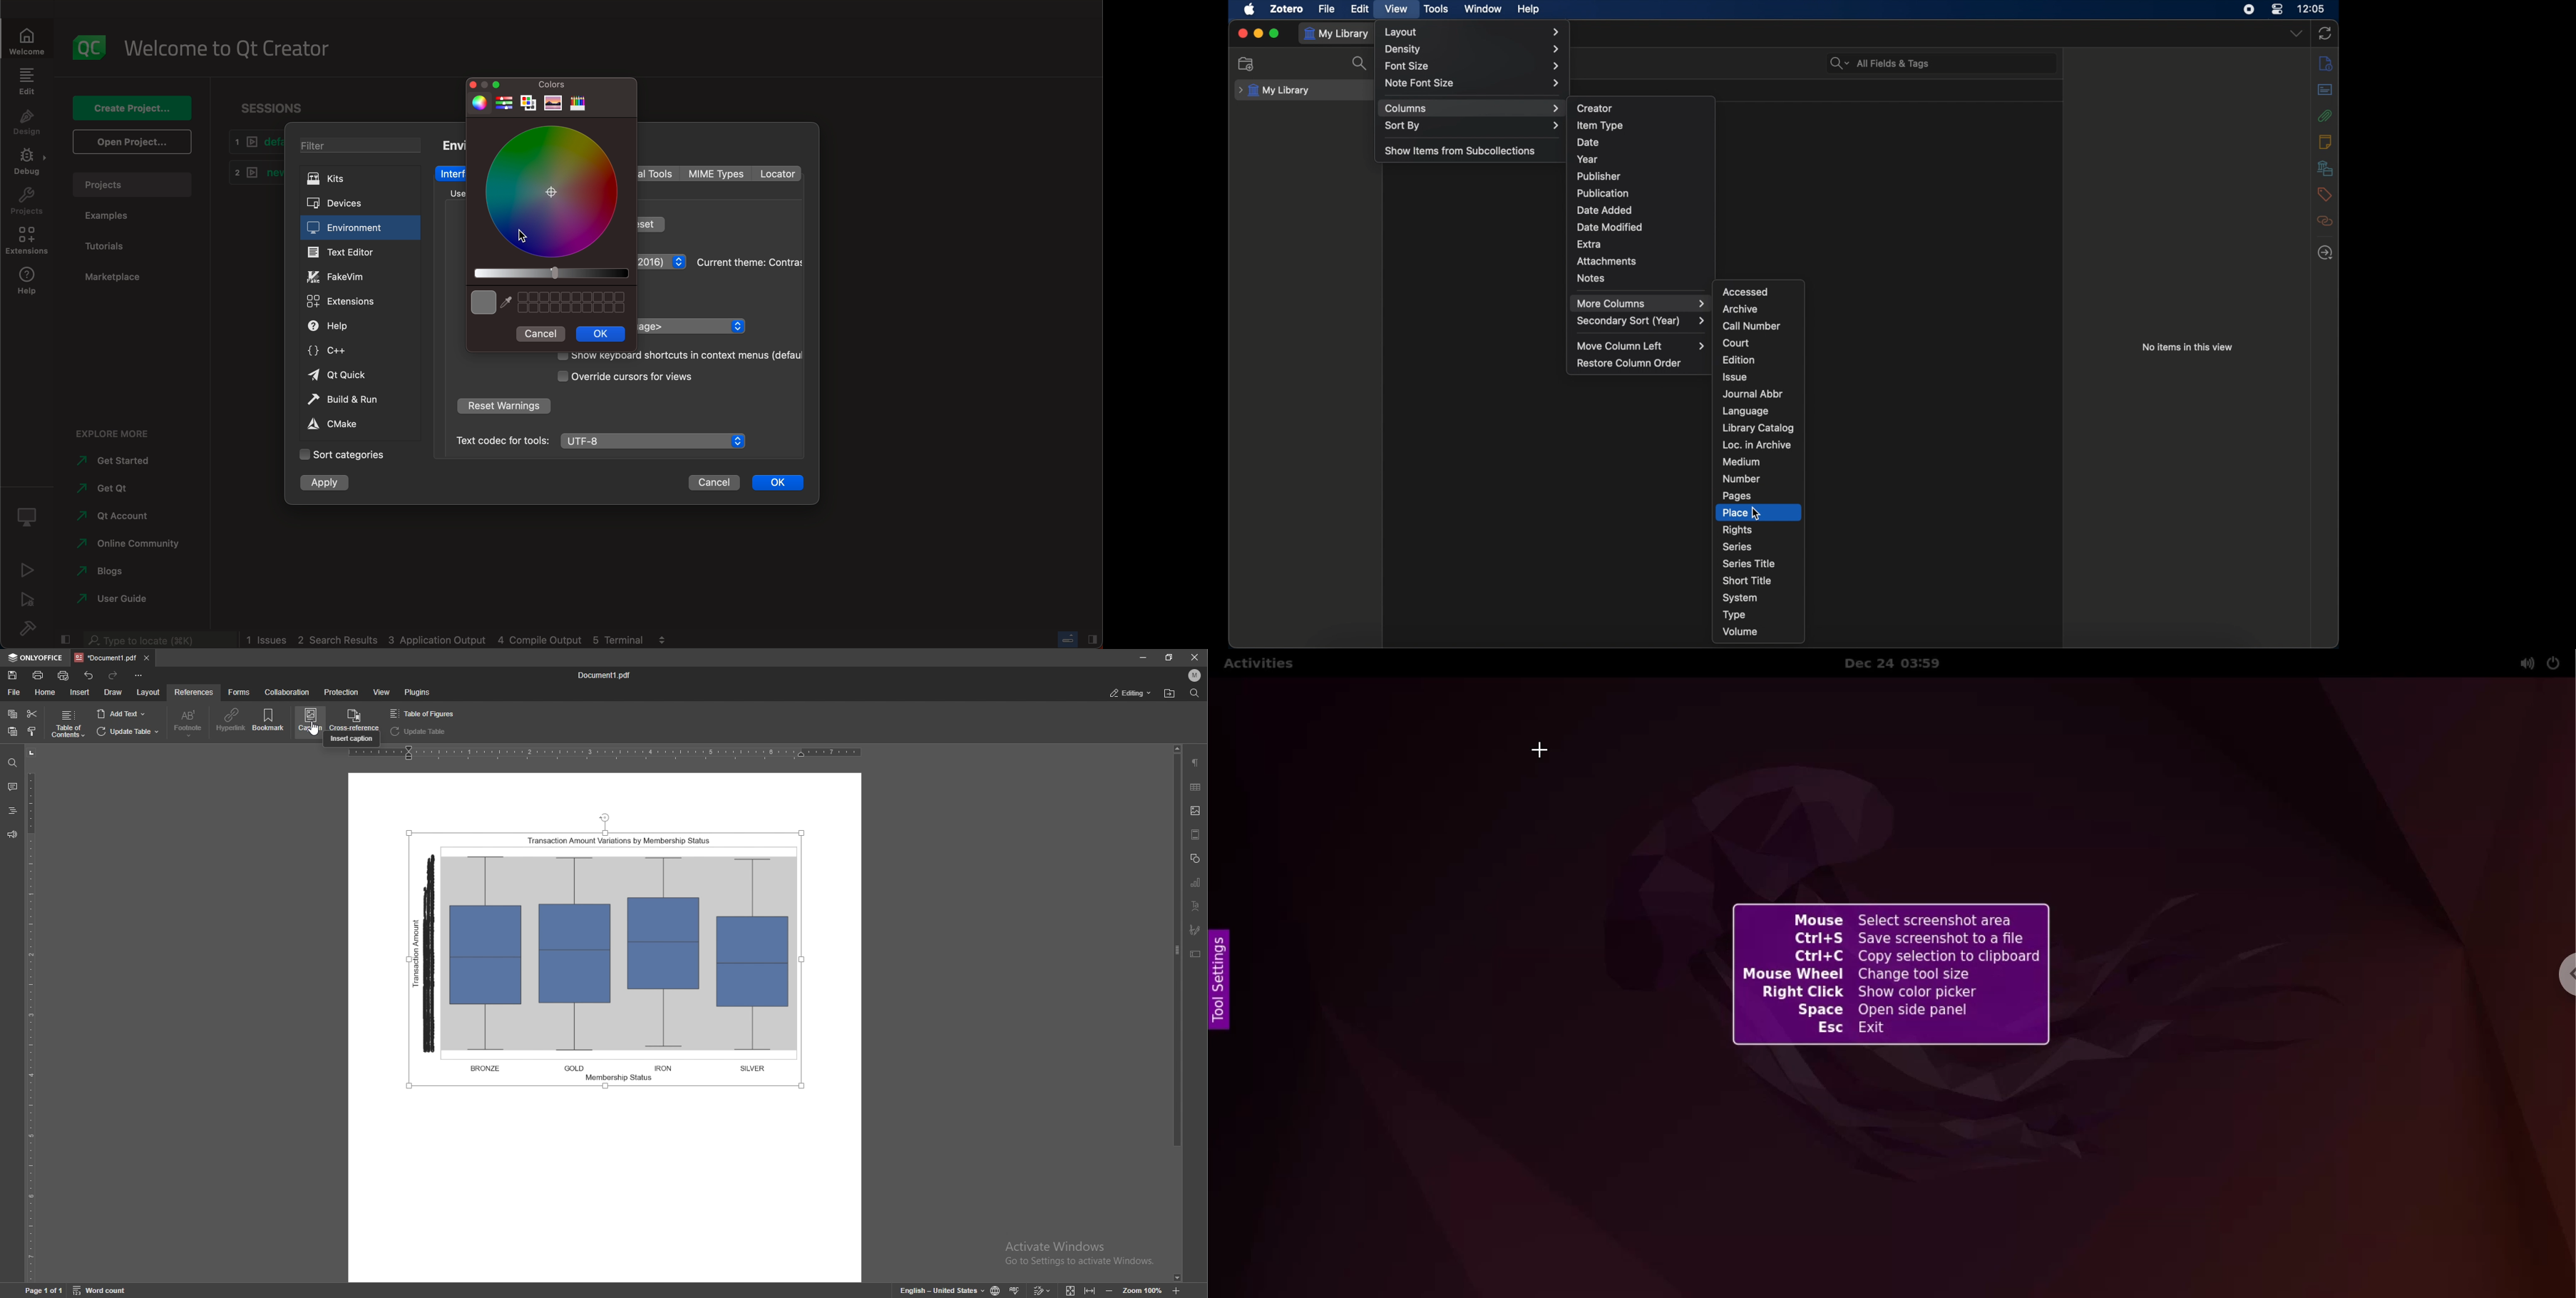 The image size is (2576, 1316). Describe the element at coordinates (13, 811) in the screenshot. I see `headings` at that location.